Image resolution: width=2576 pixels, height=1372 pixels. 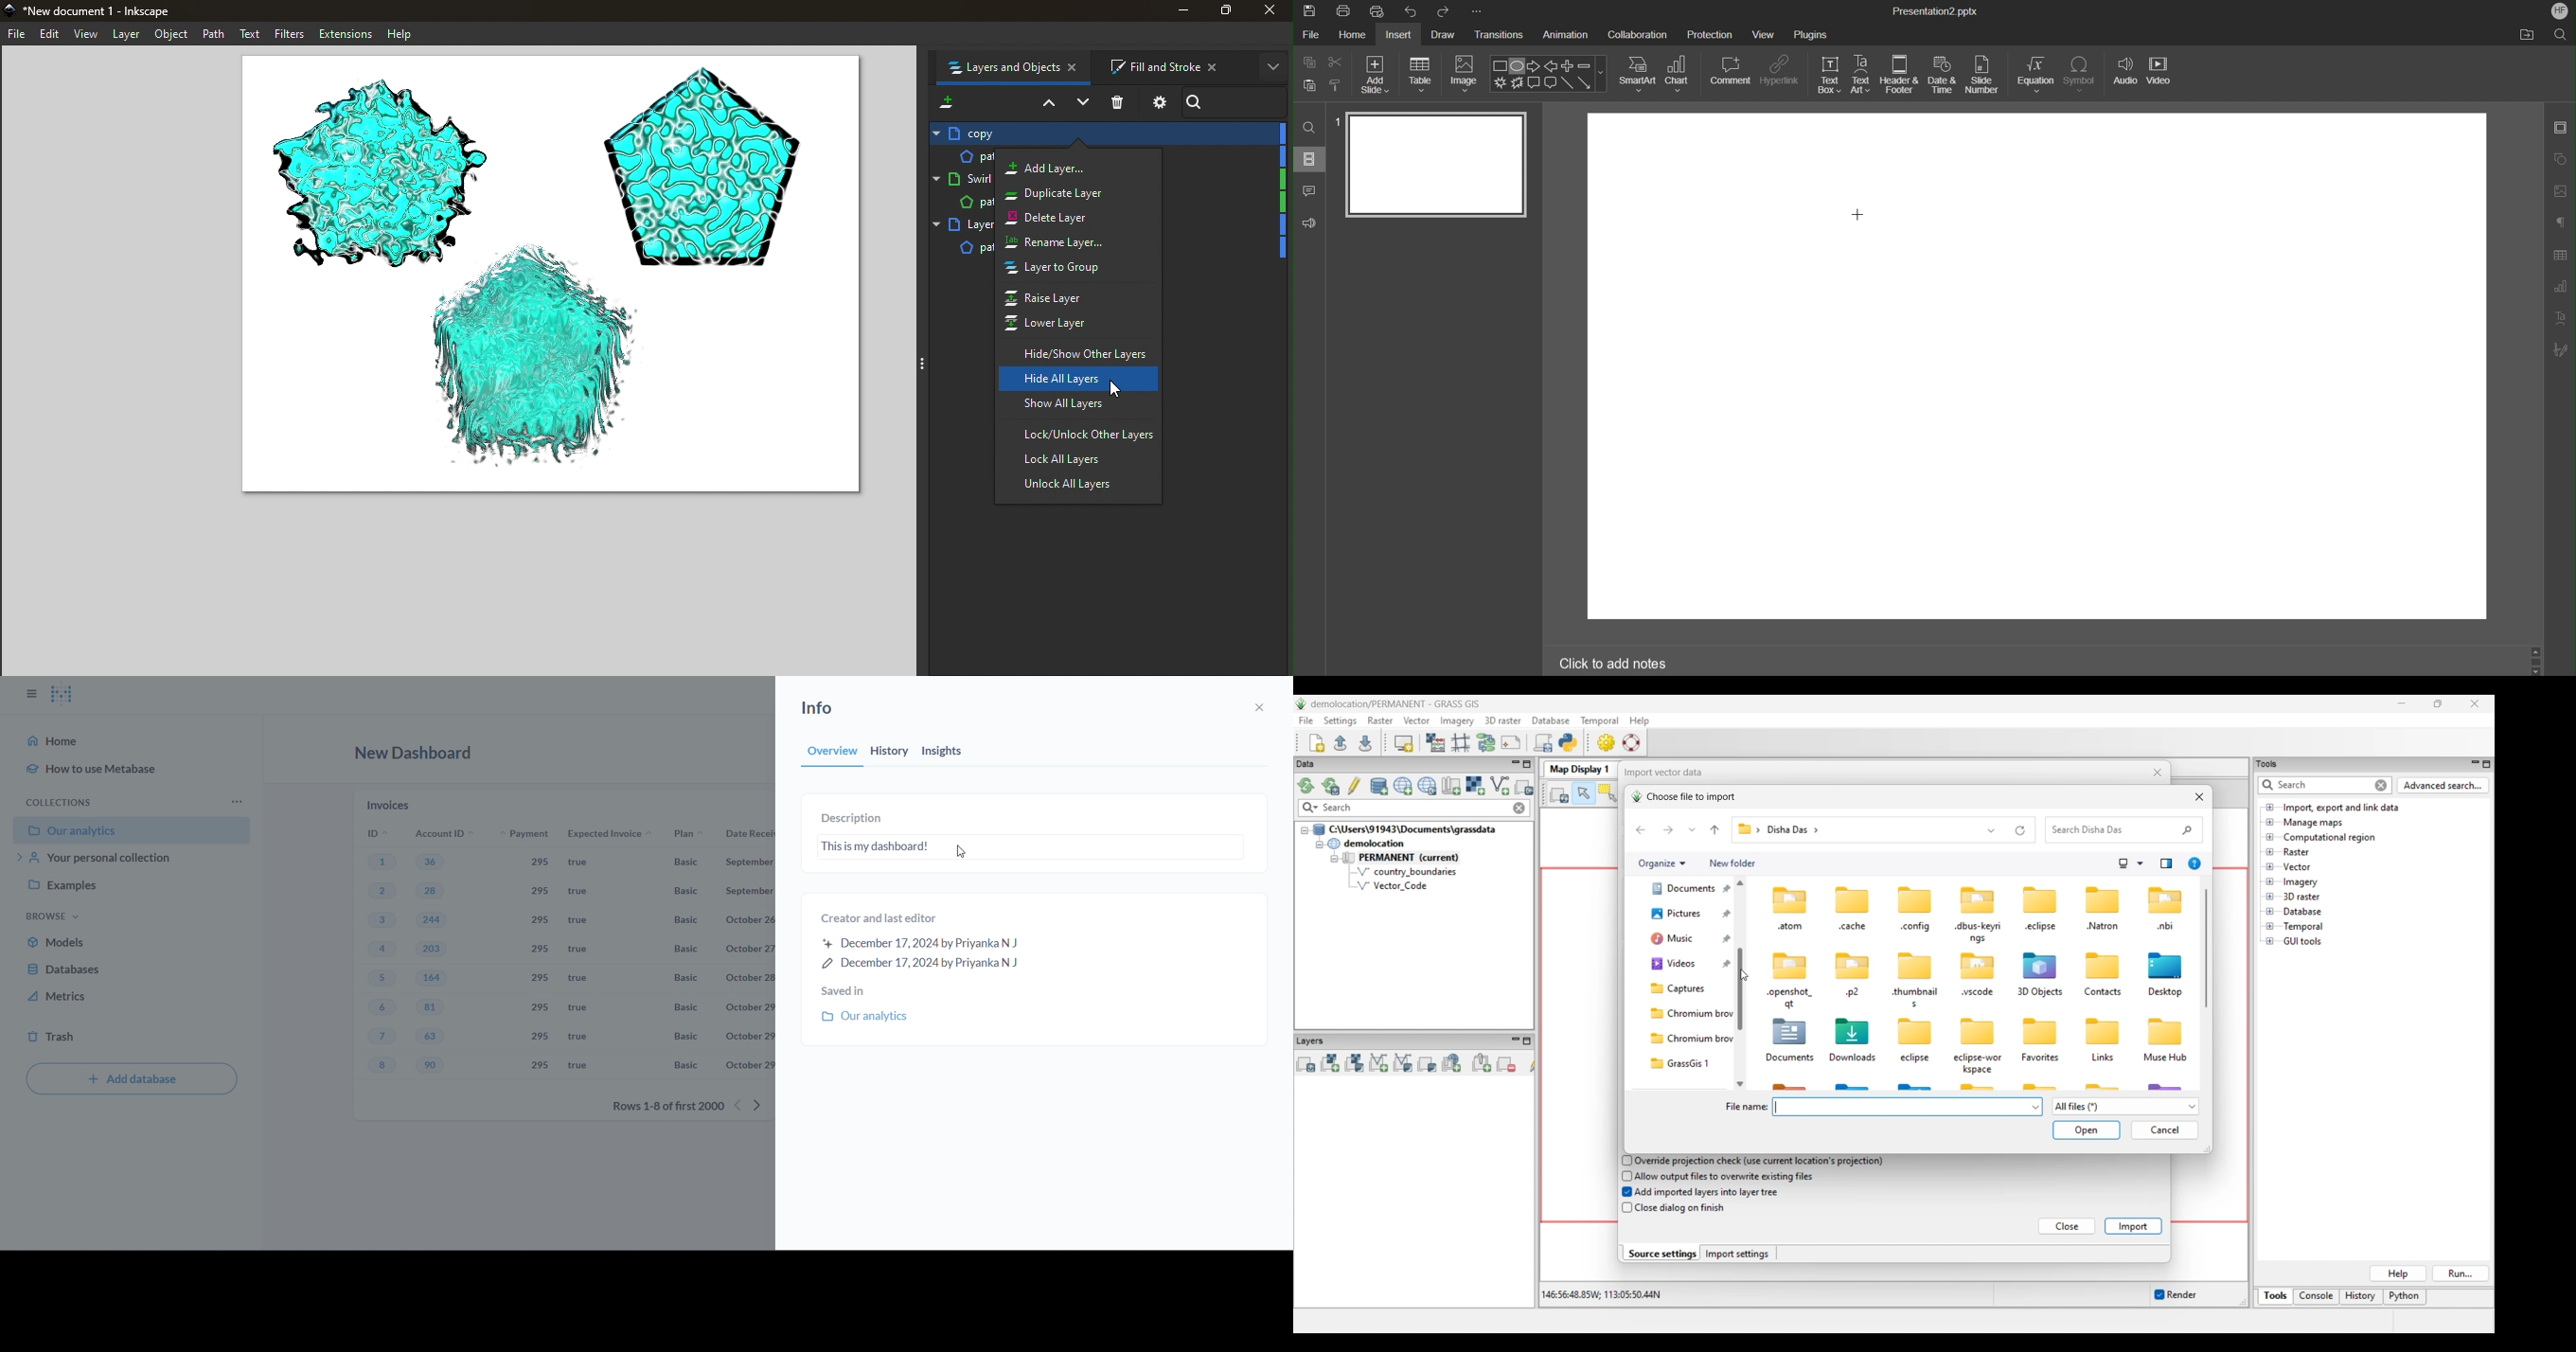 I want to click on Console, so click(x=2317, y=1298).